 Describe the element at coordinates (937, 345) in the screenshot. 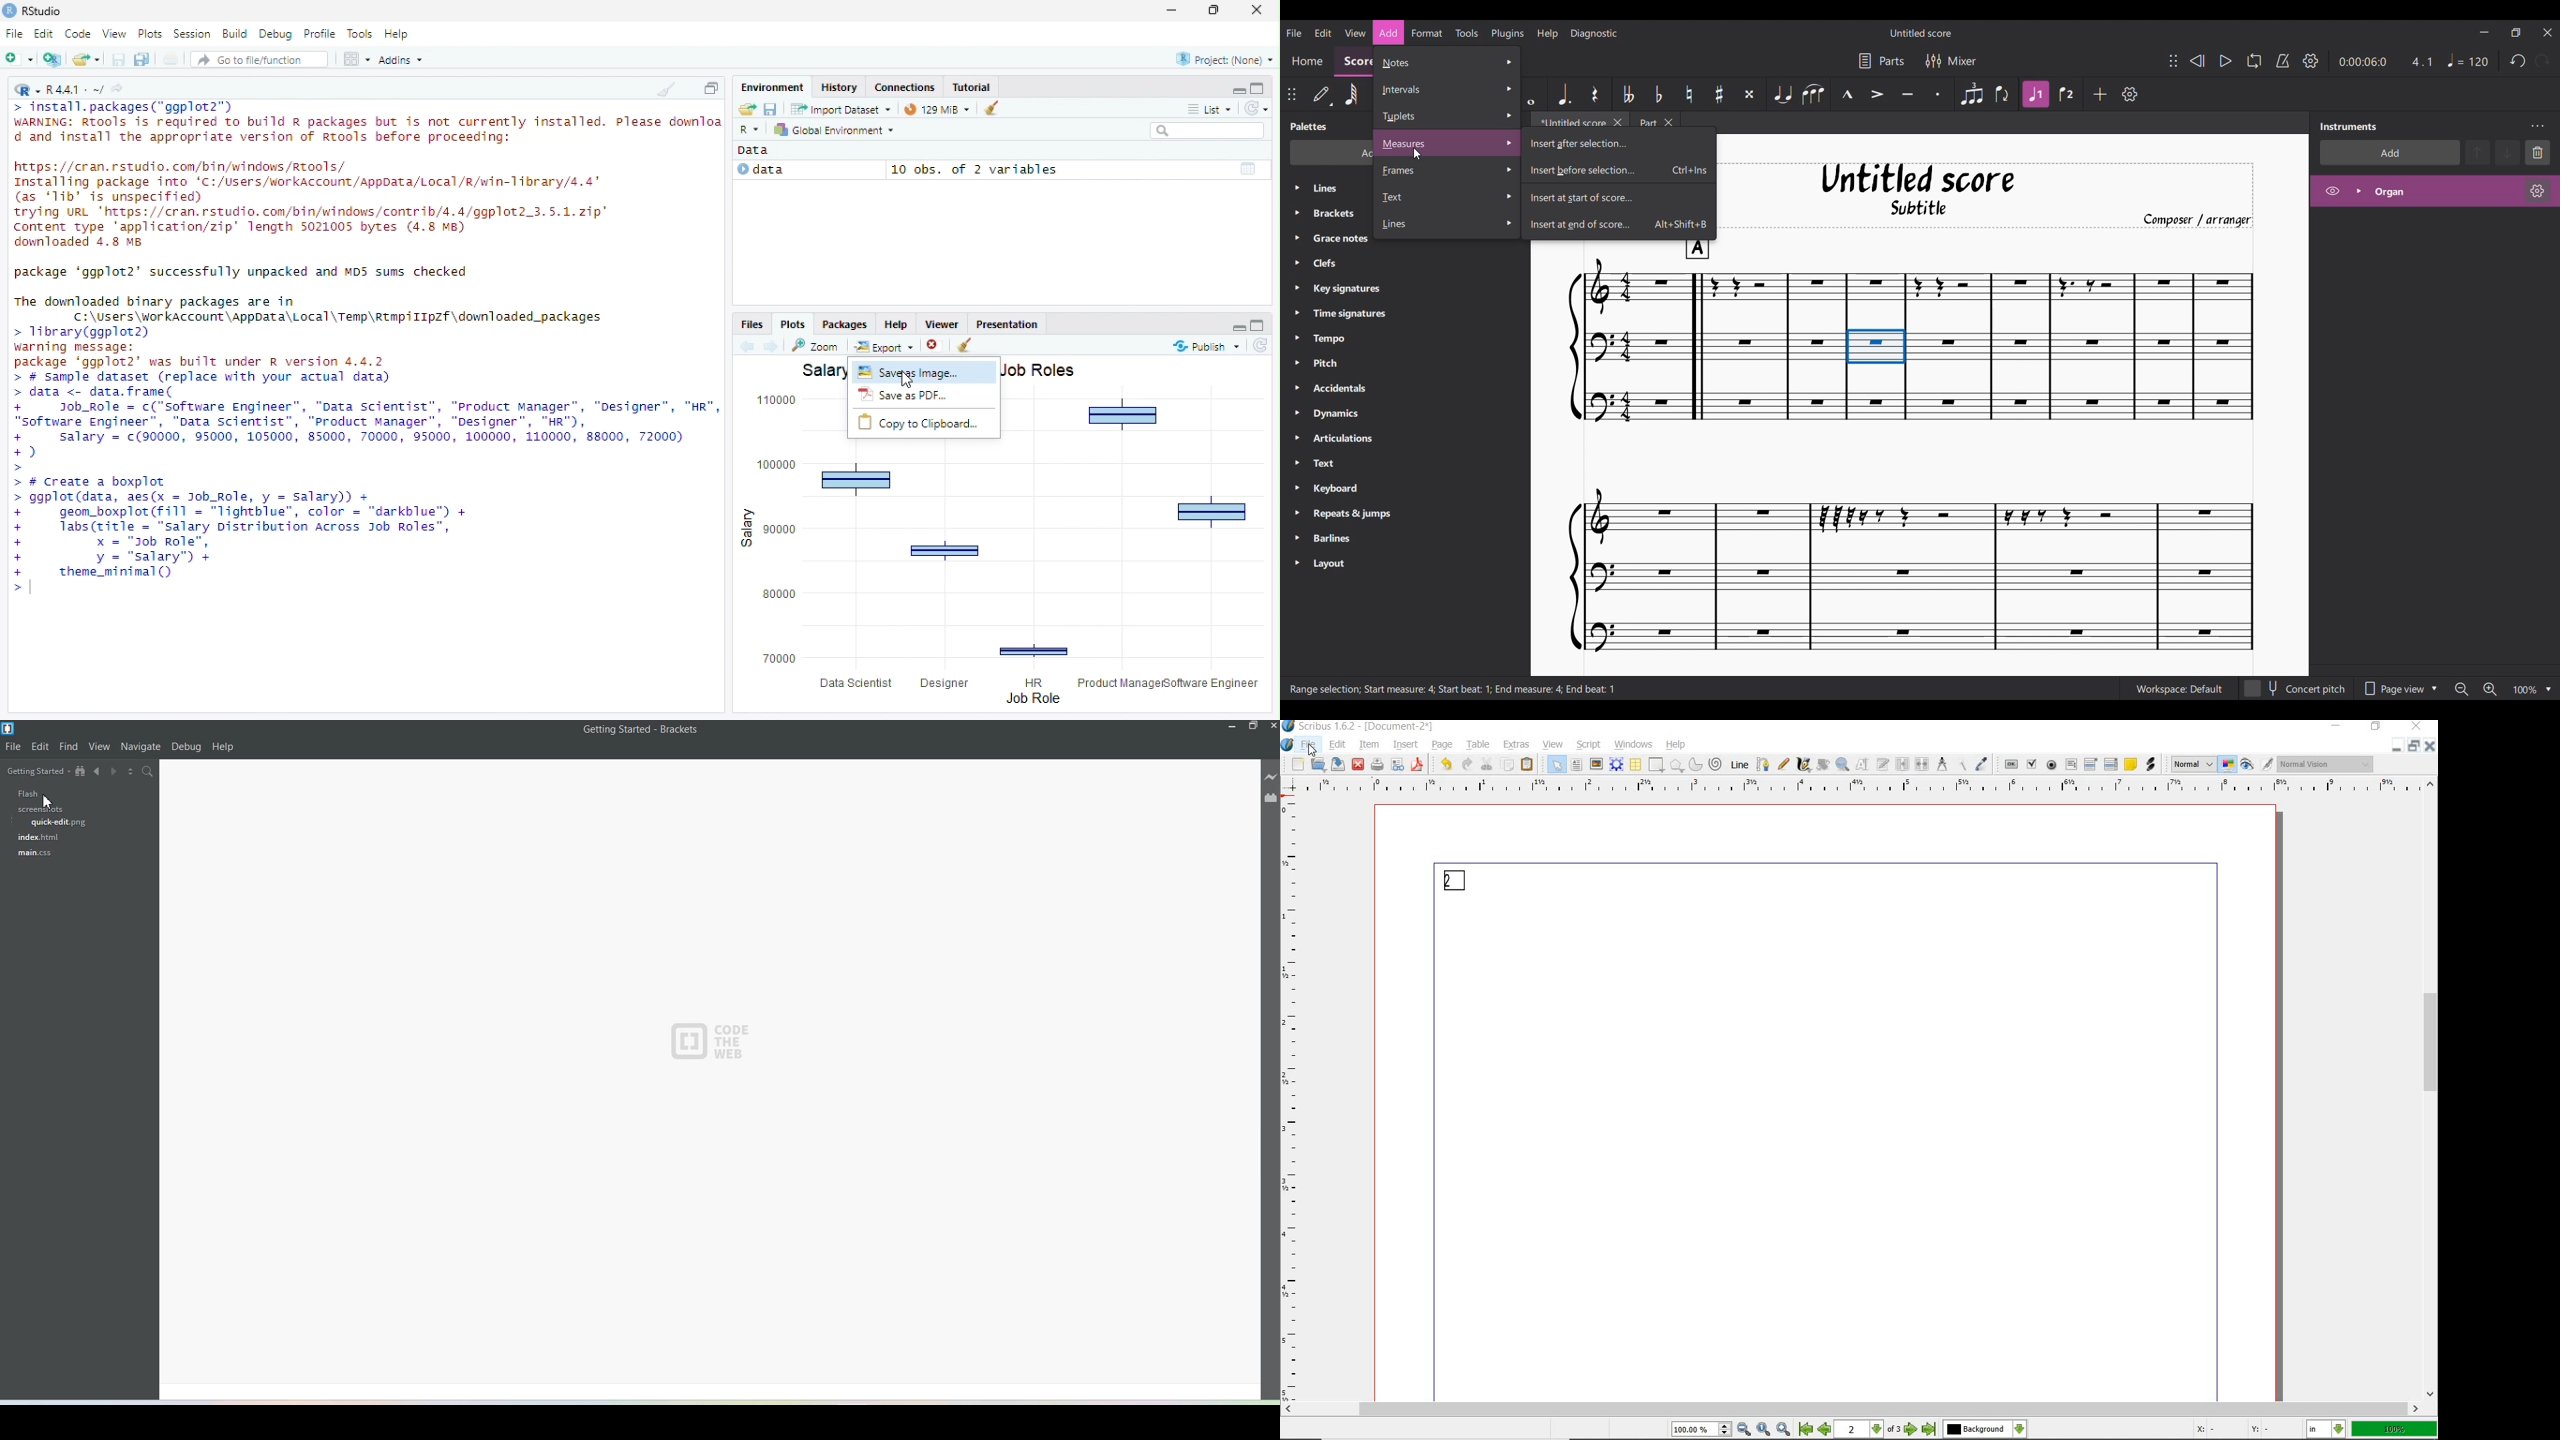

I see `remove the current plot` at that location.